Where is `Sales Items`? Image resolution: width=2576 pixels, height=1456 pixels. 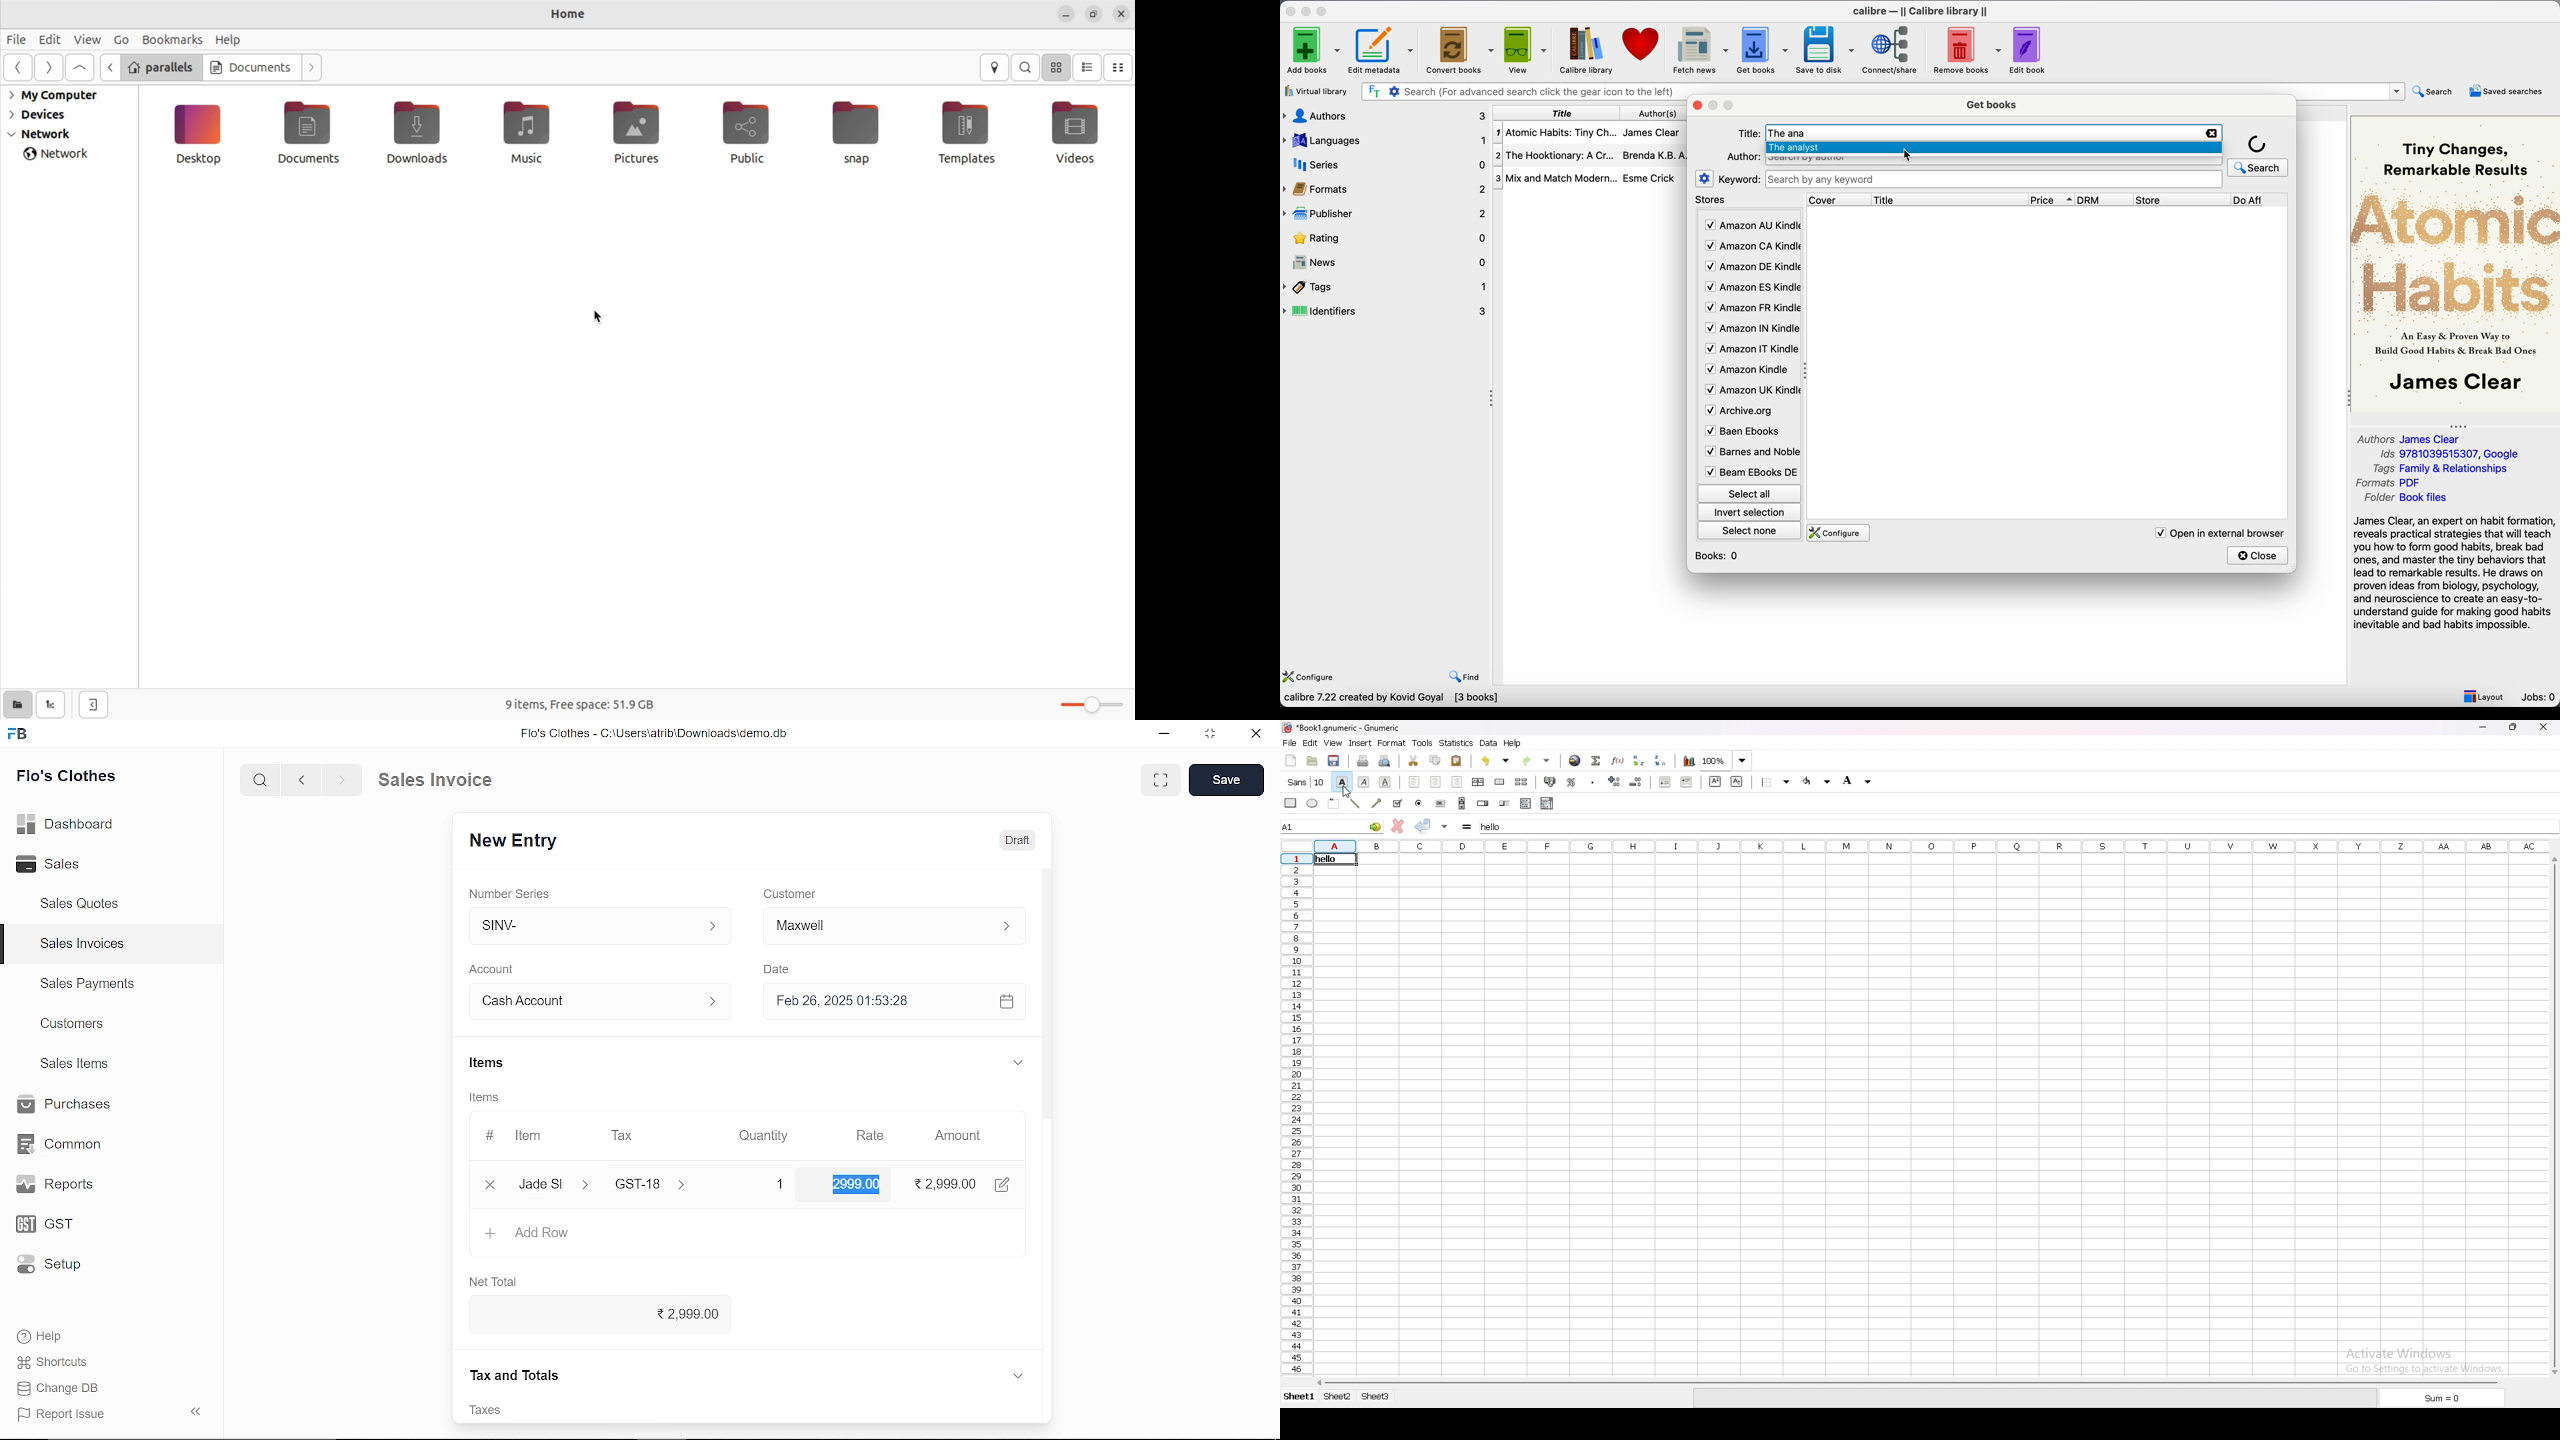 Sales Items is located at coordinates (74, 1066).